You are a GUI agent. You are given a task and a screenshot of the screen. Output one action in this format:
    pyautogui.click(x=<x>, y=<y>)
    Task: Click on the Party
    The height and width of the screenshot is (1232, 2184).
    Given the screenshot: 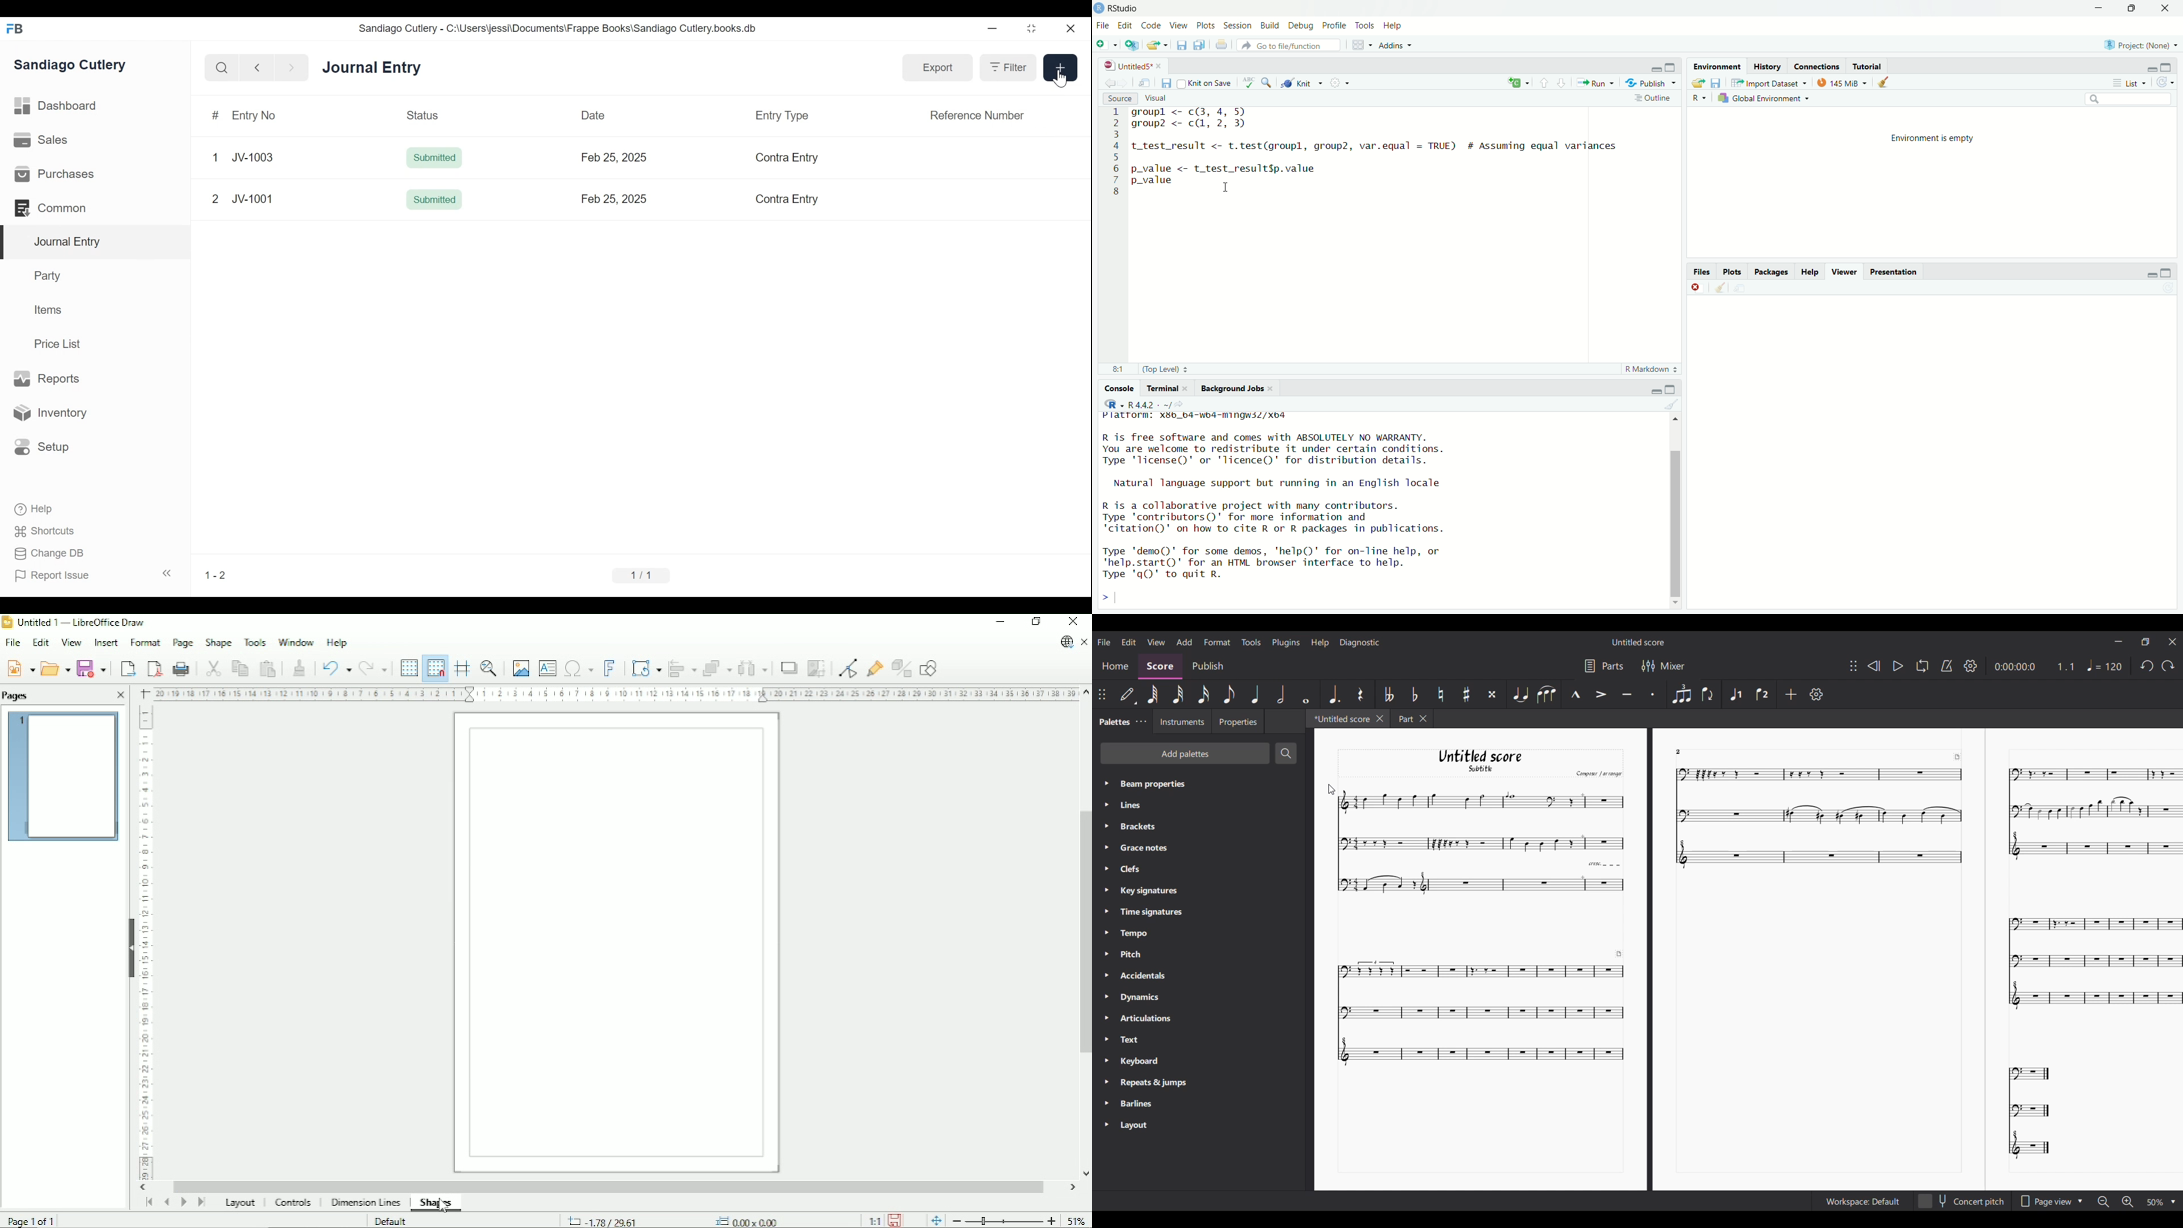 What is the action you would take?
    pyautogui.click(x=49, y=275)
    